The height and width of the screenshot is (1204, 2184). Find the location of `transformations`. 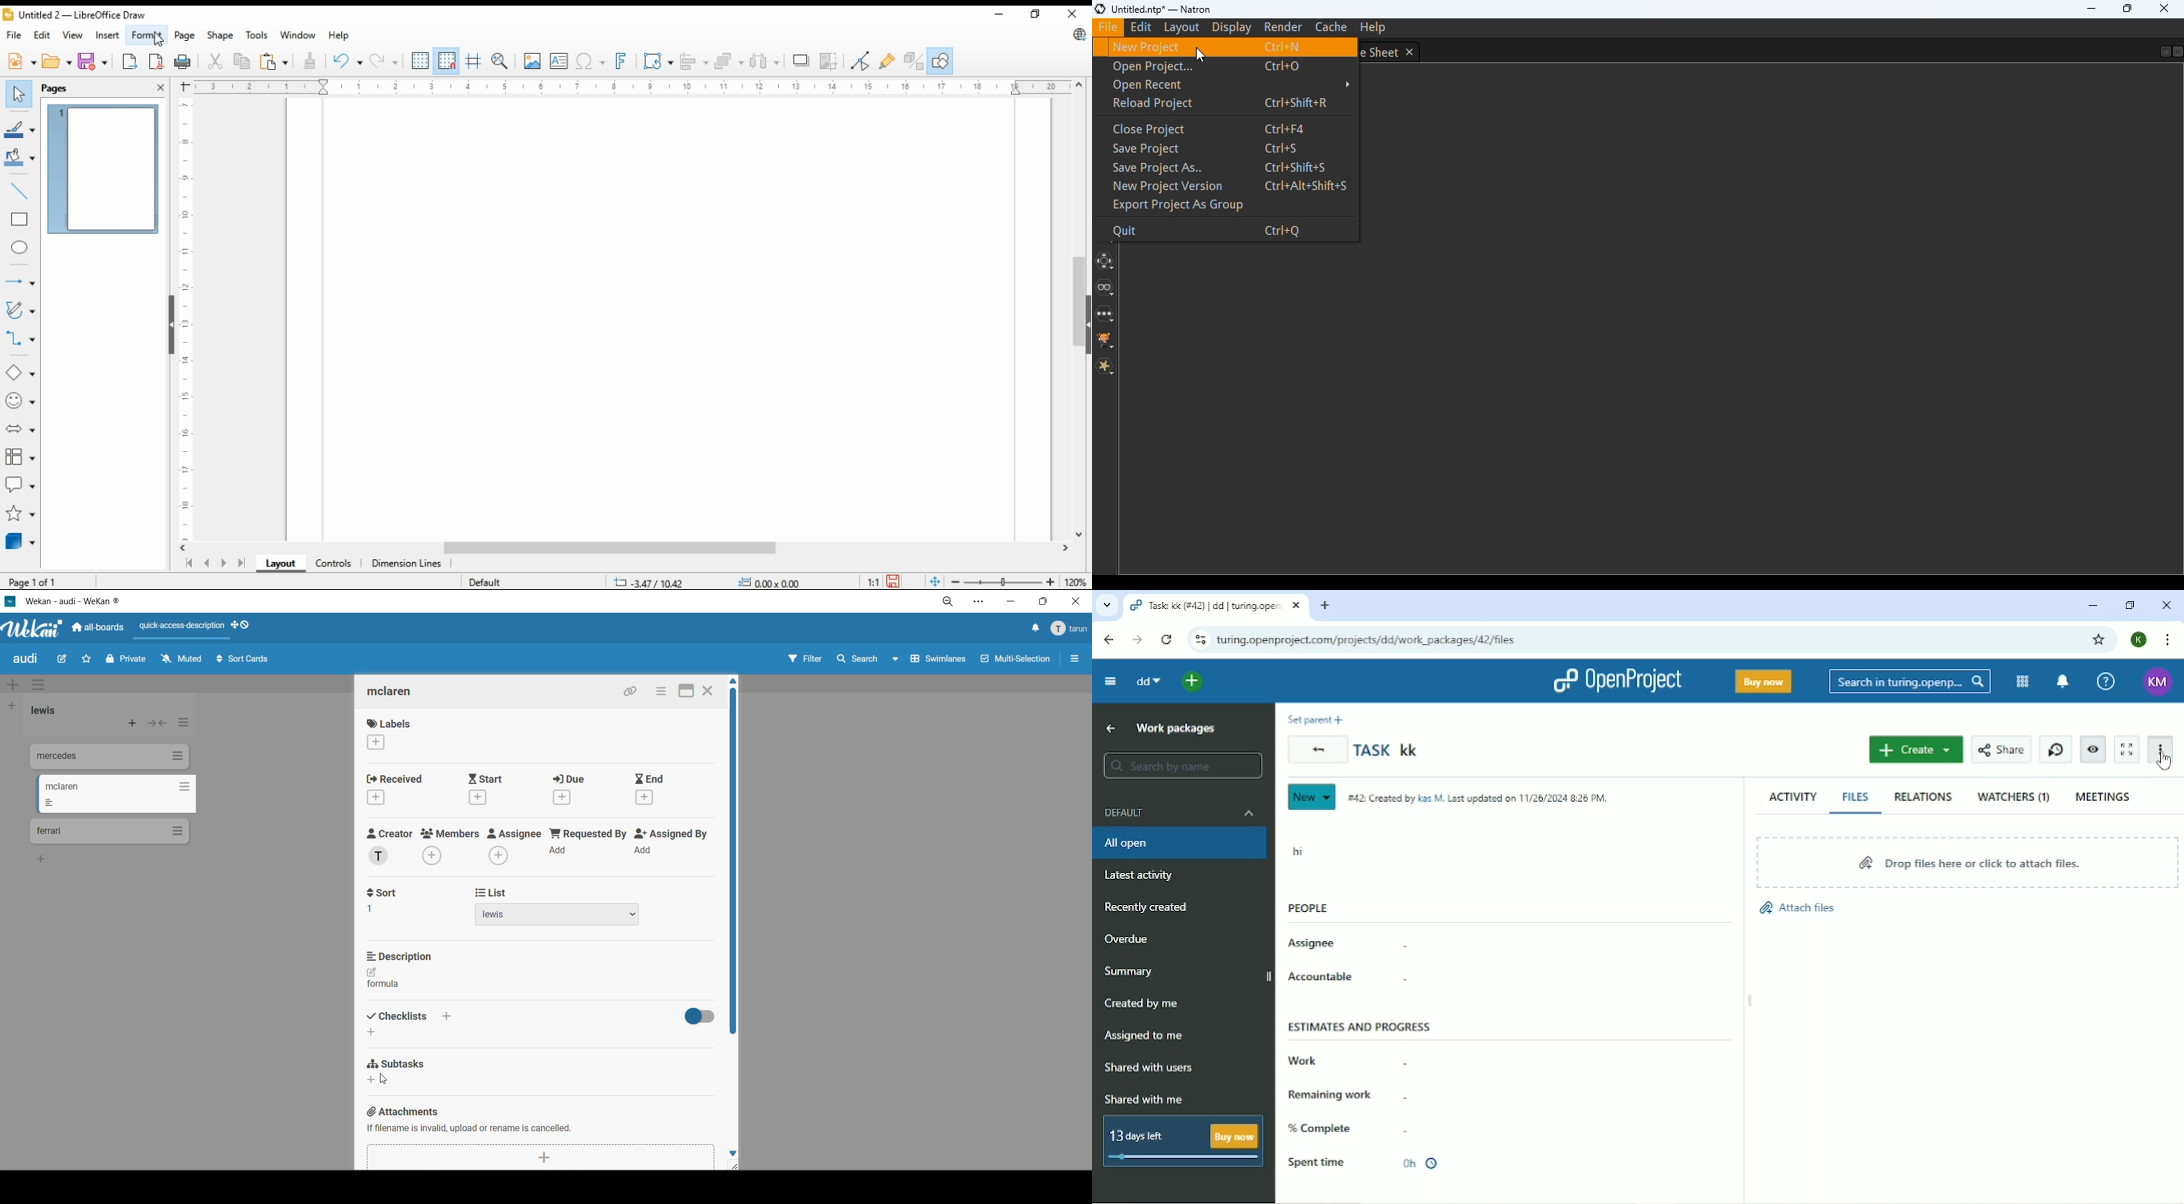

transformations is located at coordinates (657, 61).